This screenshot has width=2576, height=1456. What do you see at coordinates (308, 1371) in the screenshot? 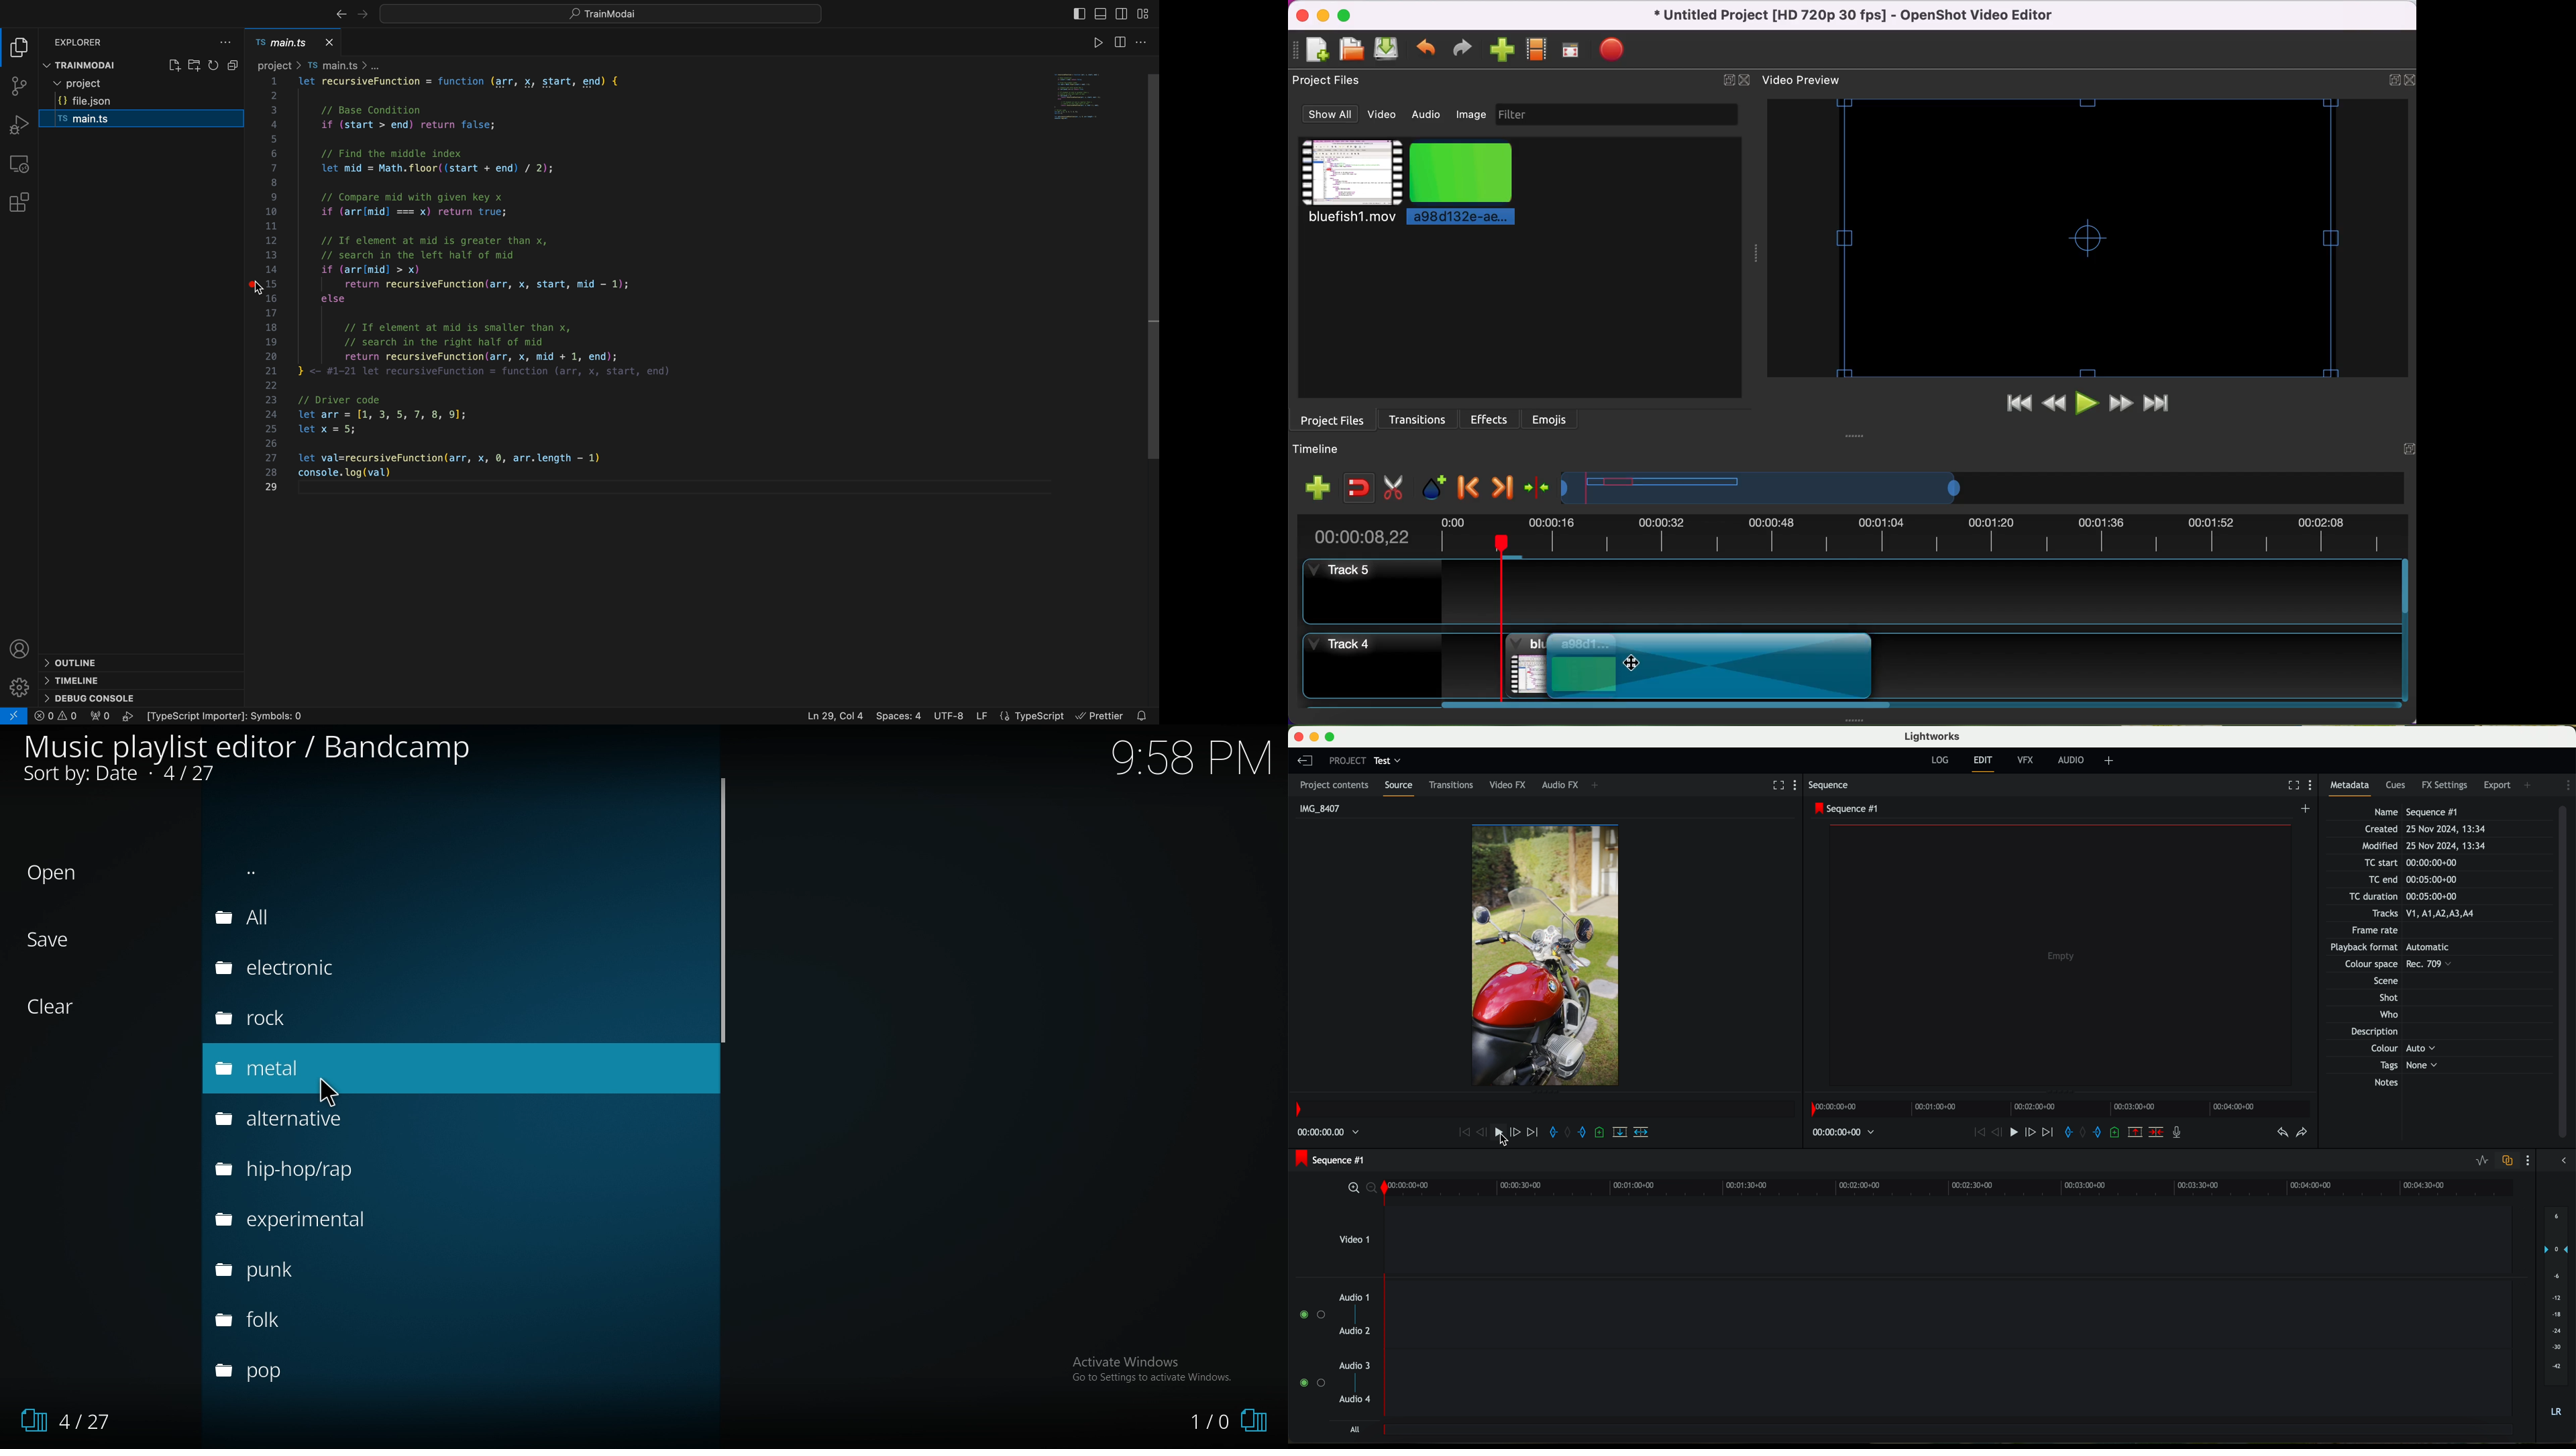
I see `music genre` at bounding box center [308, 1371].